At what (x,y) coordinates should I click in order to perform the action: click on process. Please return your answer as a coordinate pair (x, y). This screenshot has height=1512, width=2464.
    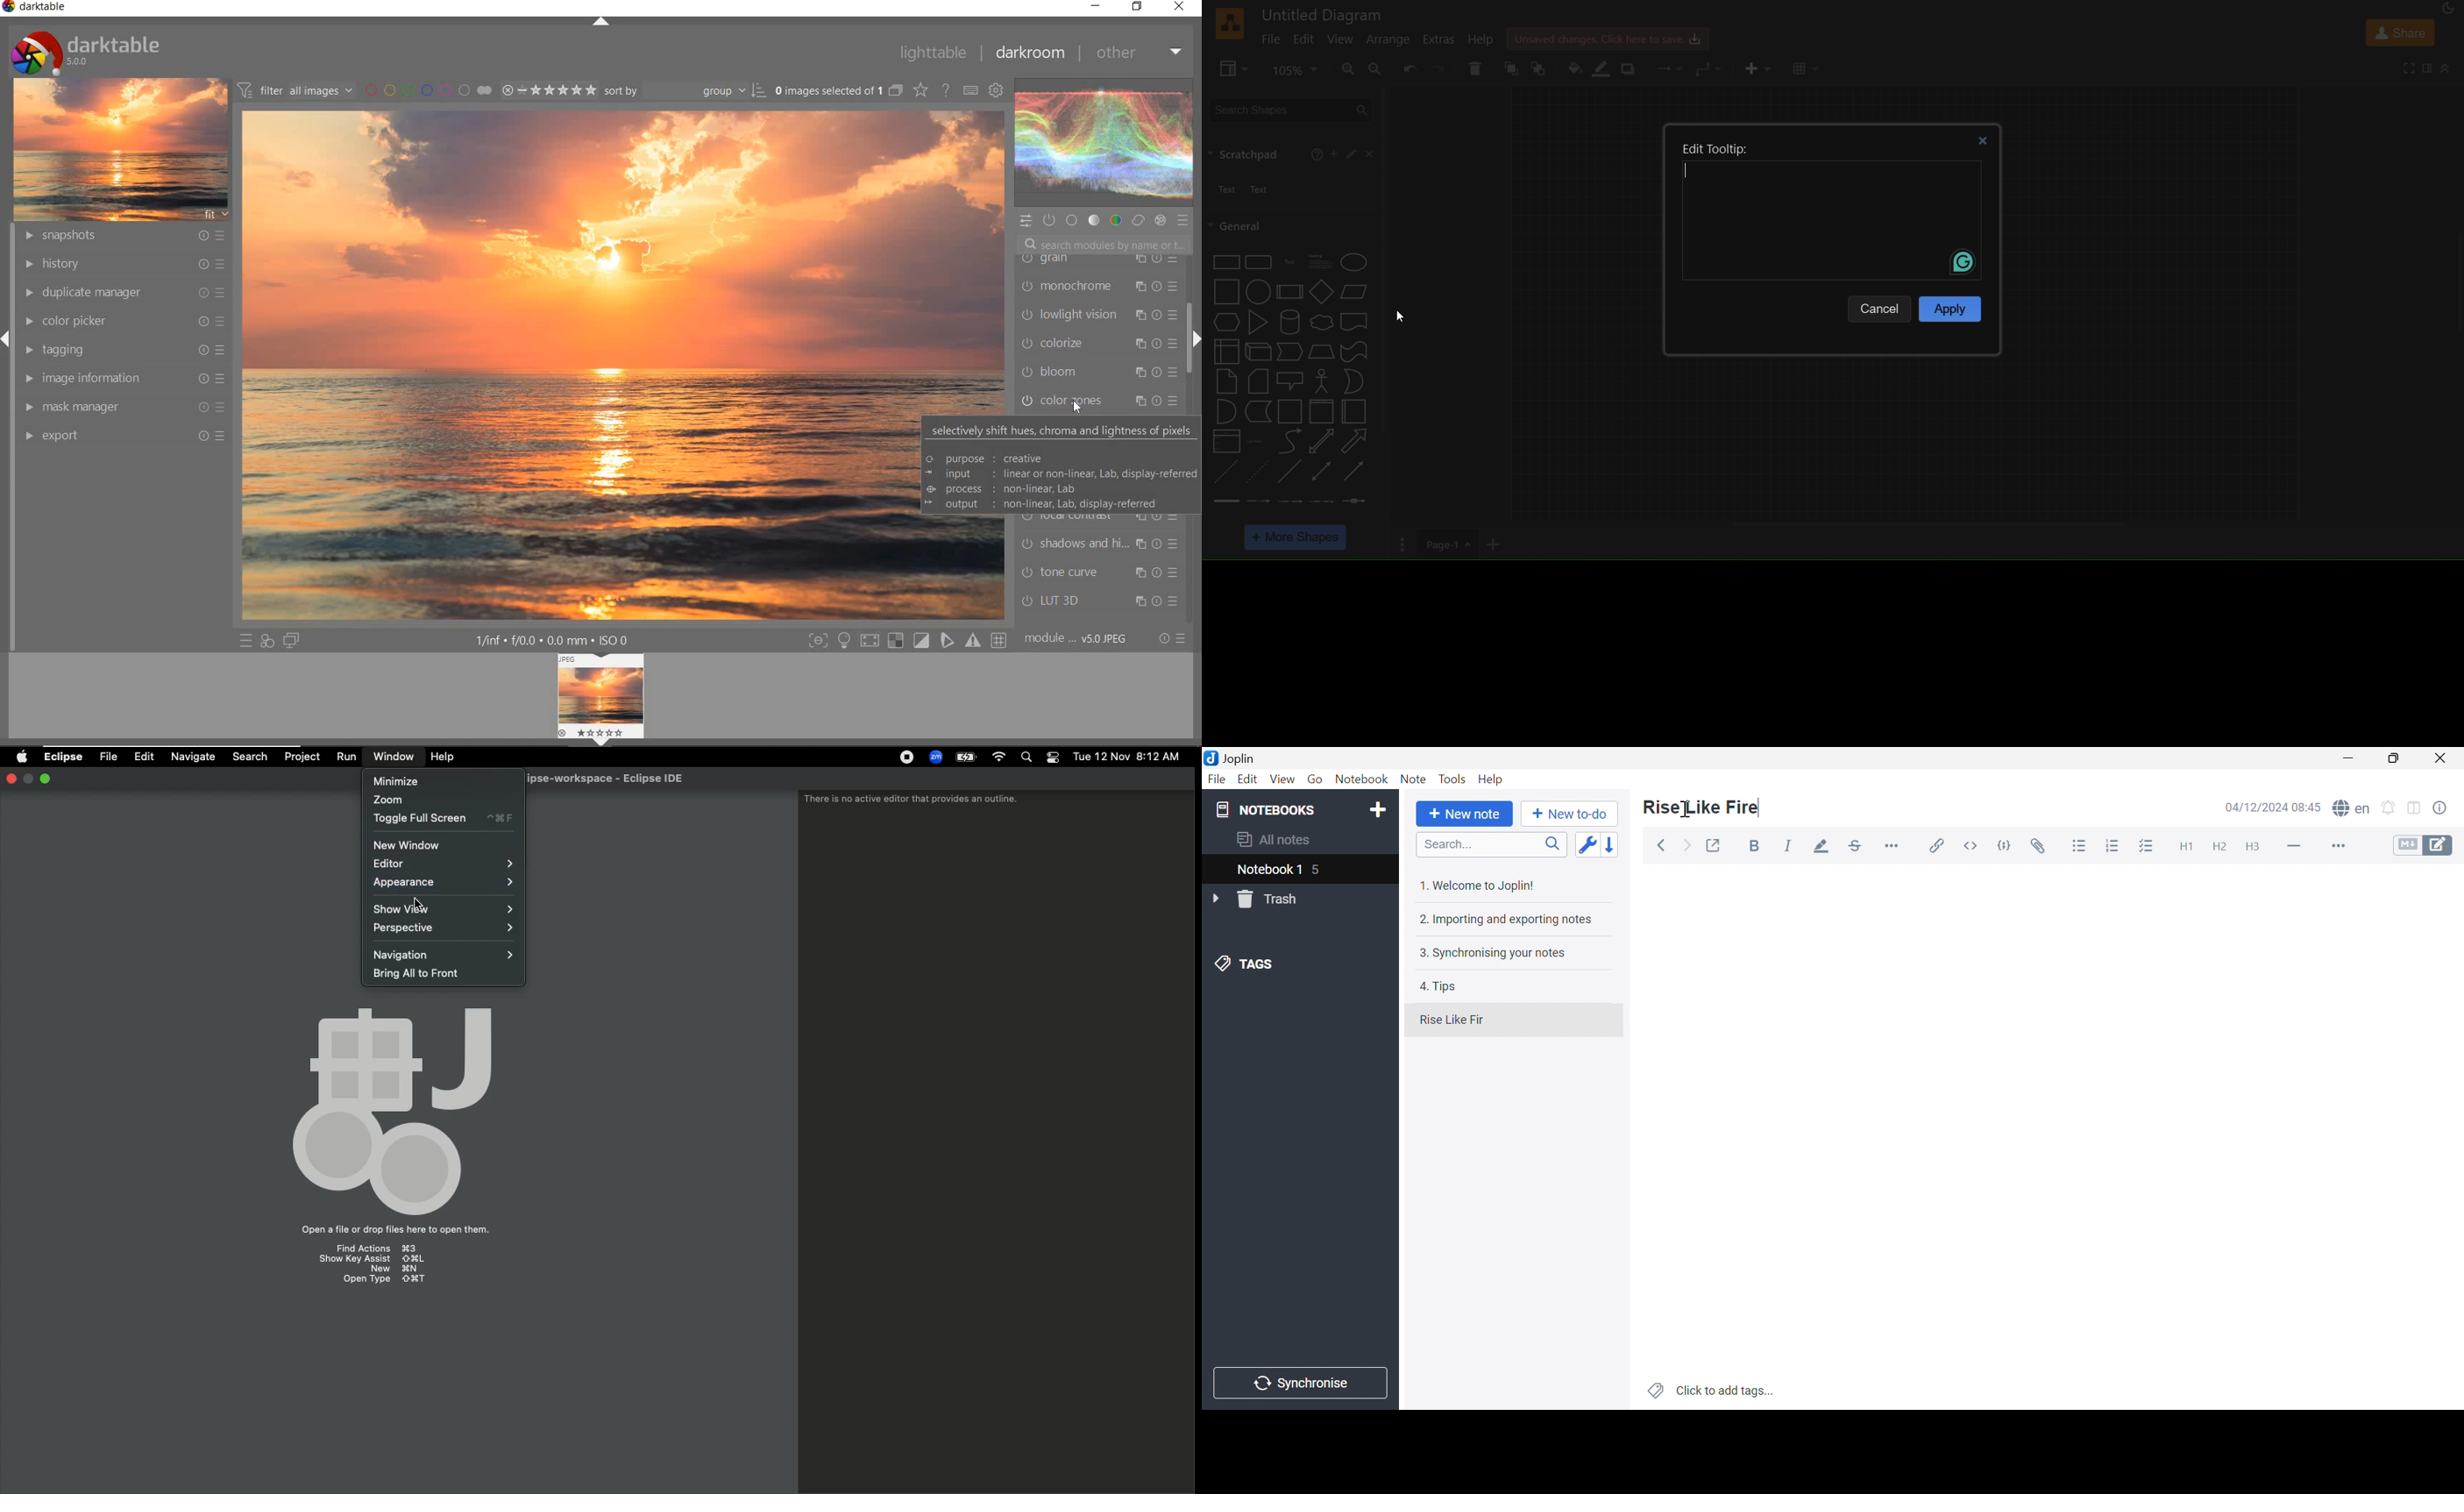
    Looking at the image, I should click on (1288, 292).